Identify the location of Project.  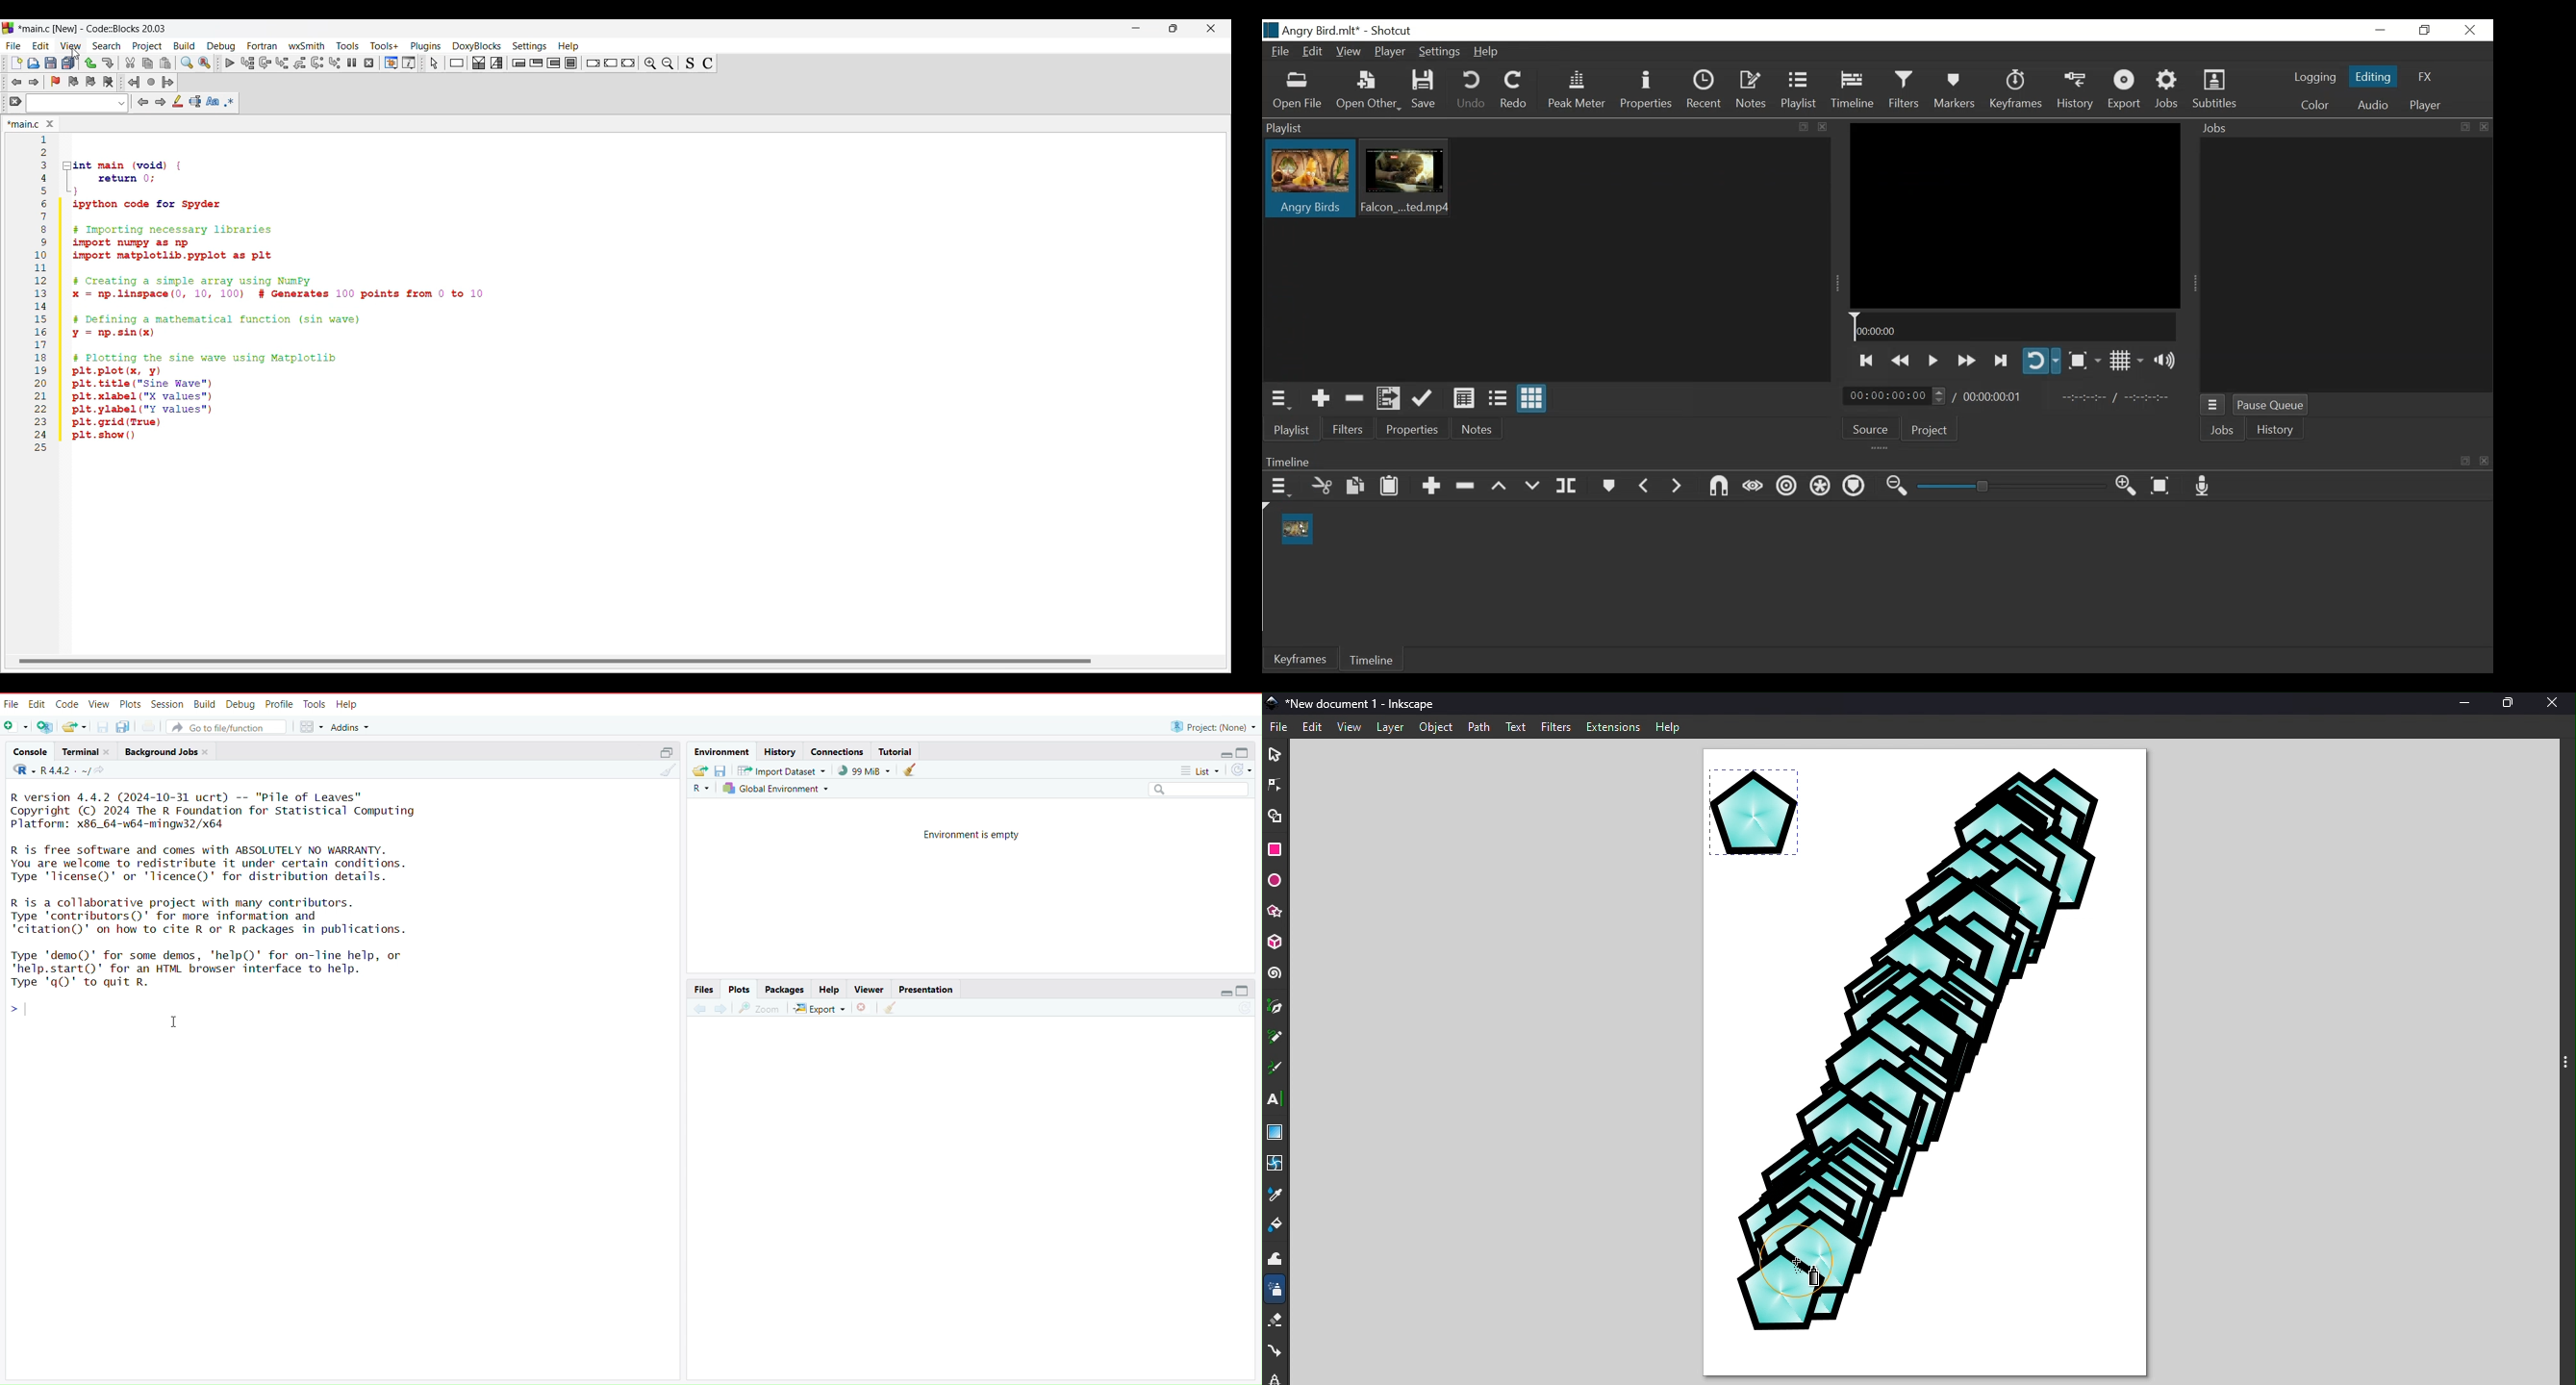
(1930, 432).